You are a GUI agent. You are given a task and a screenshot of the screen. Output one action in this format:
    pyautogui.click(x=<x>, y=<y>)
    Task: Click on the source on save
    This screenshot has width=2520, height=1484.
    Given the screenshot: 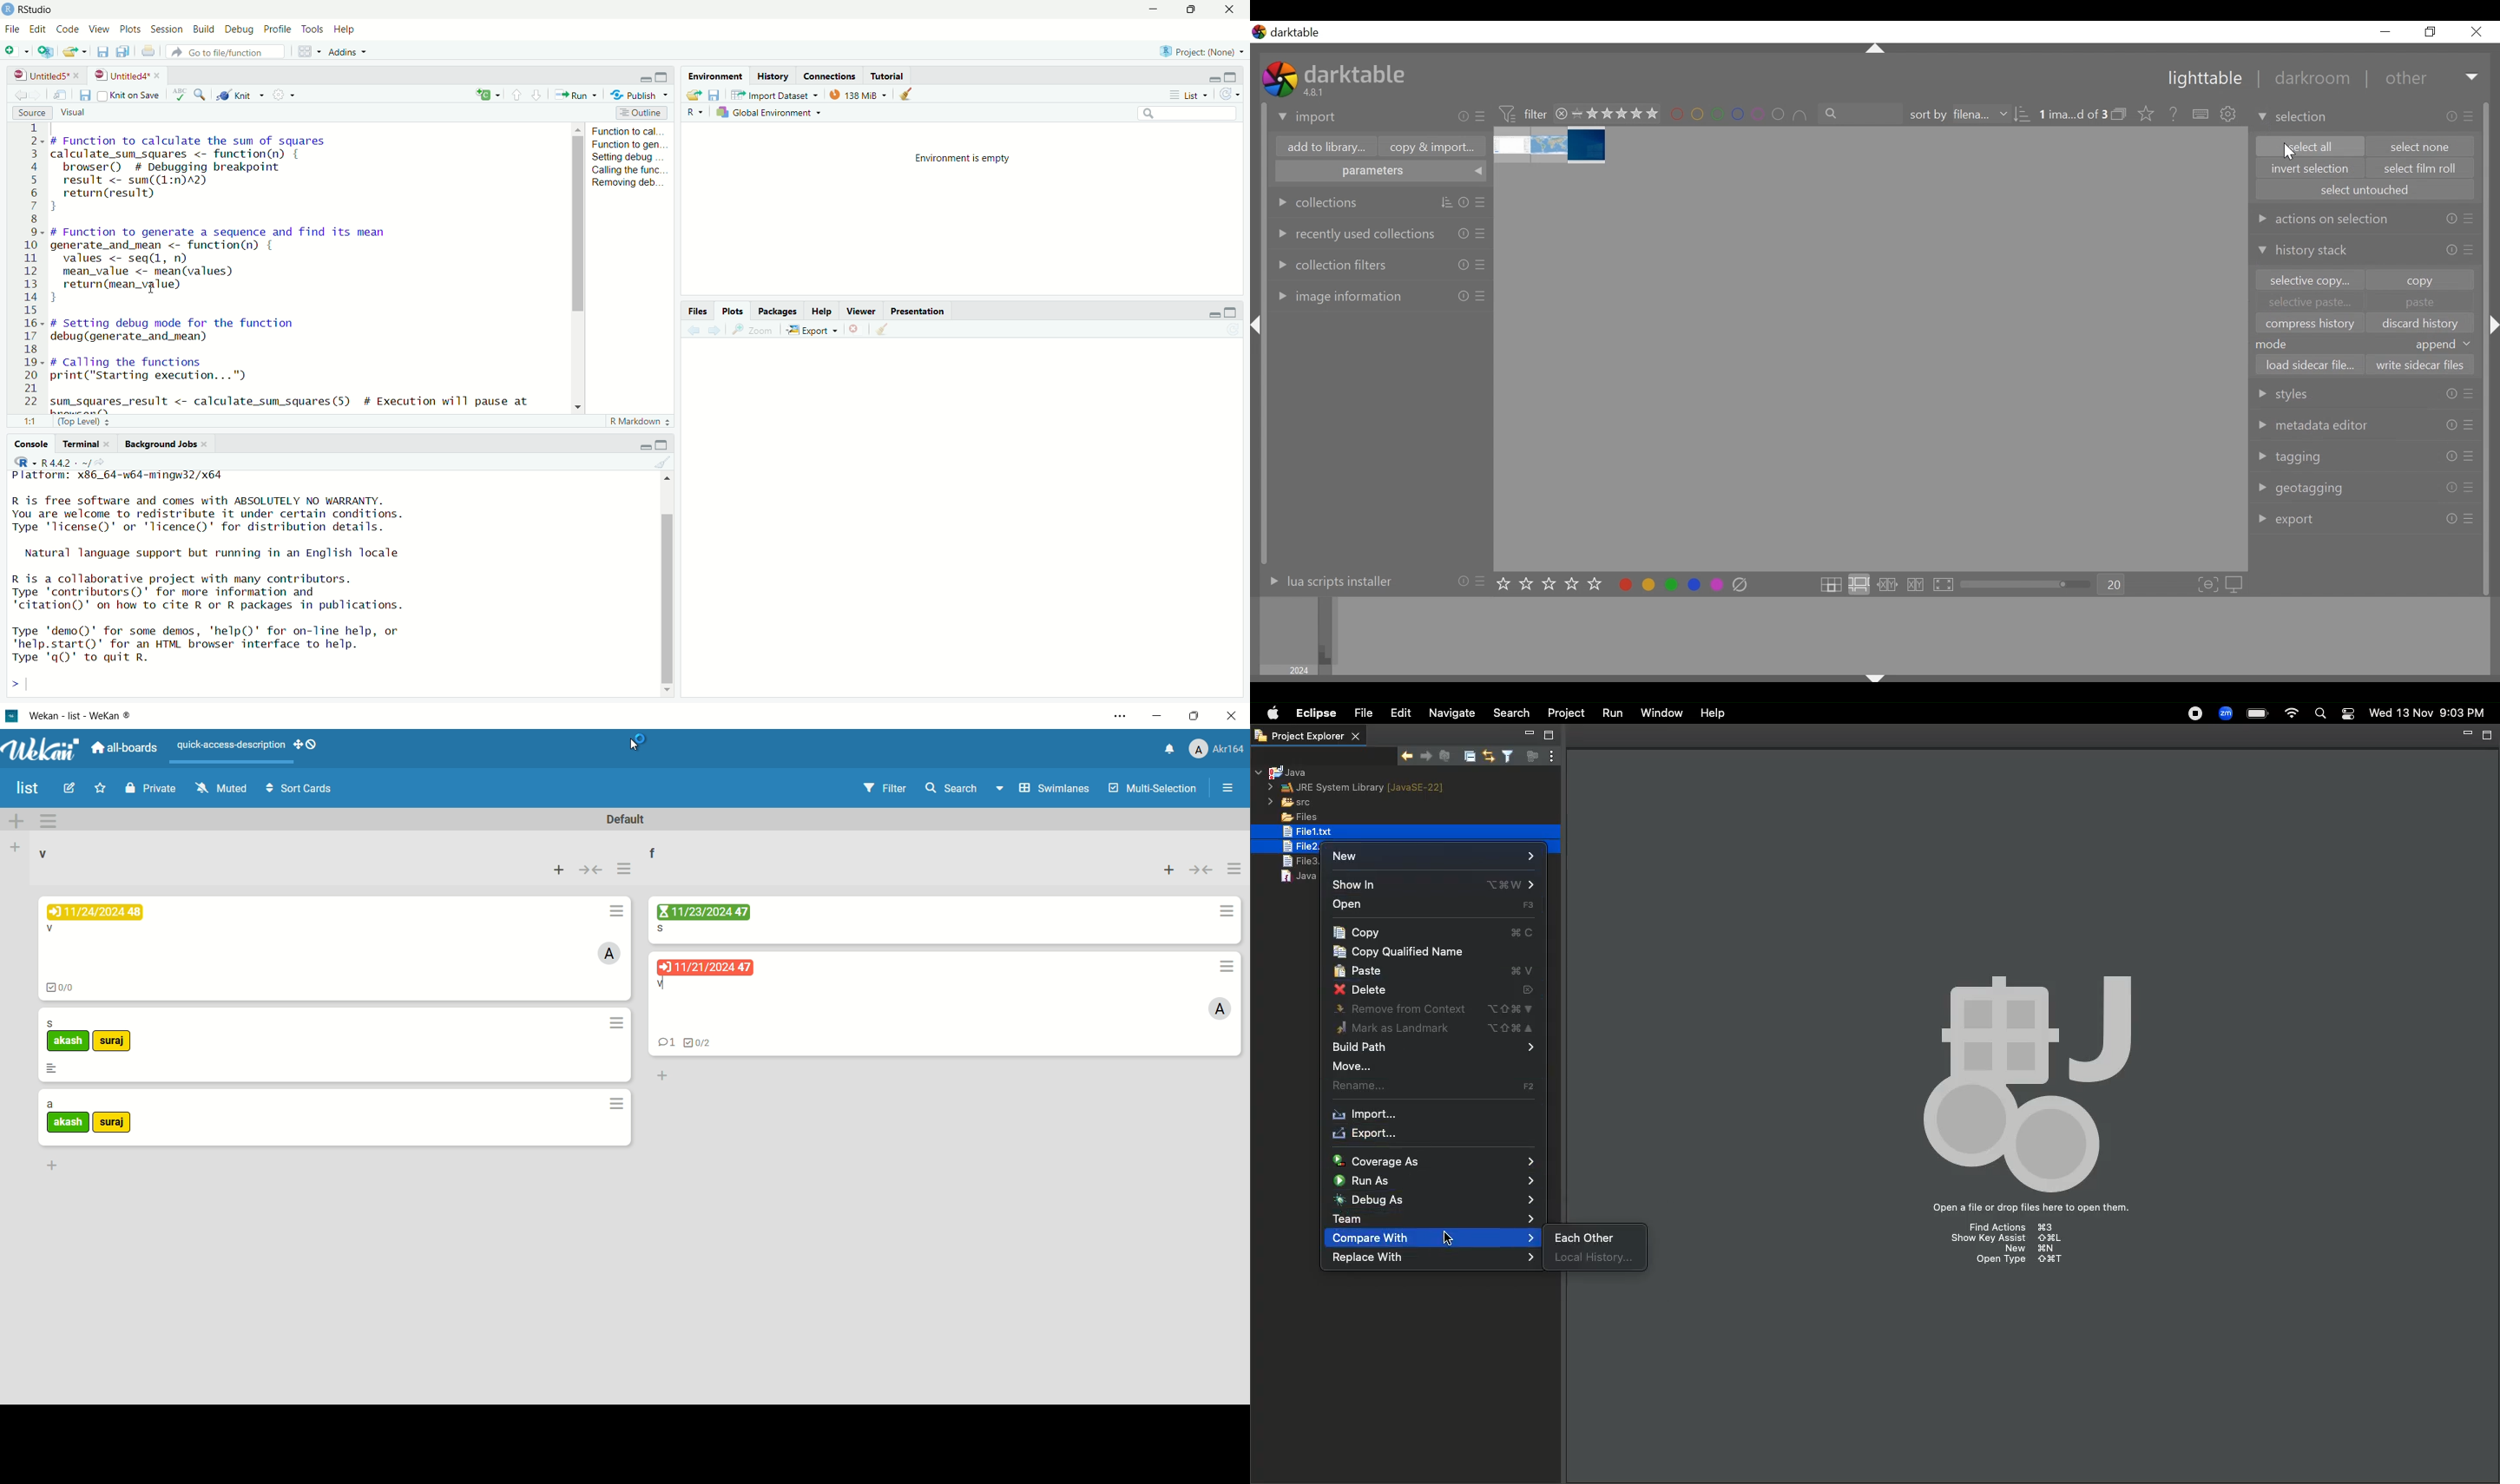 What is the action you would take?
    pyautogui.click(x=128, y=95)
    